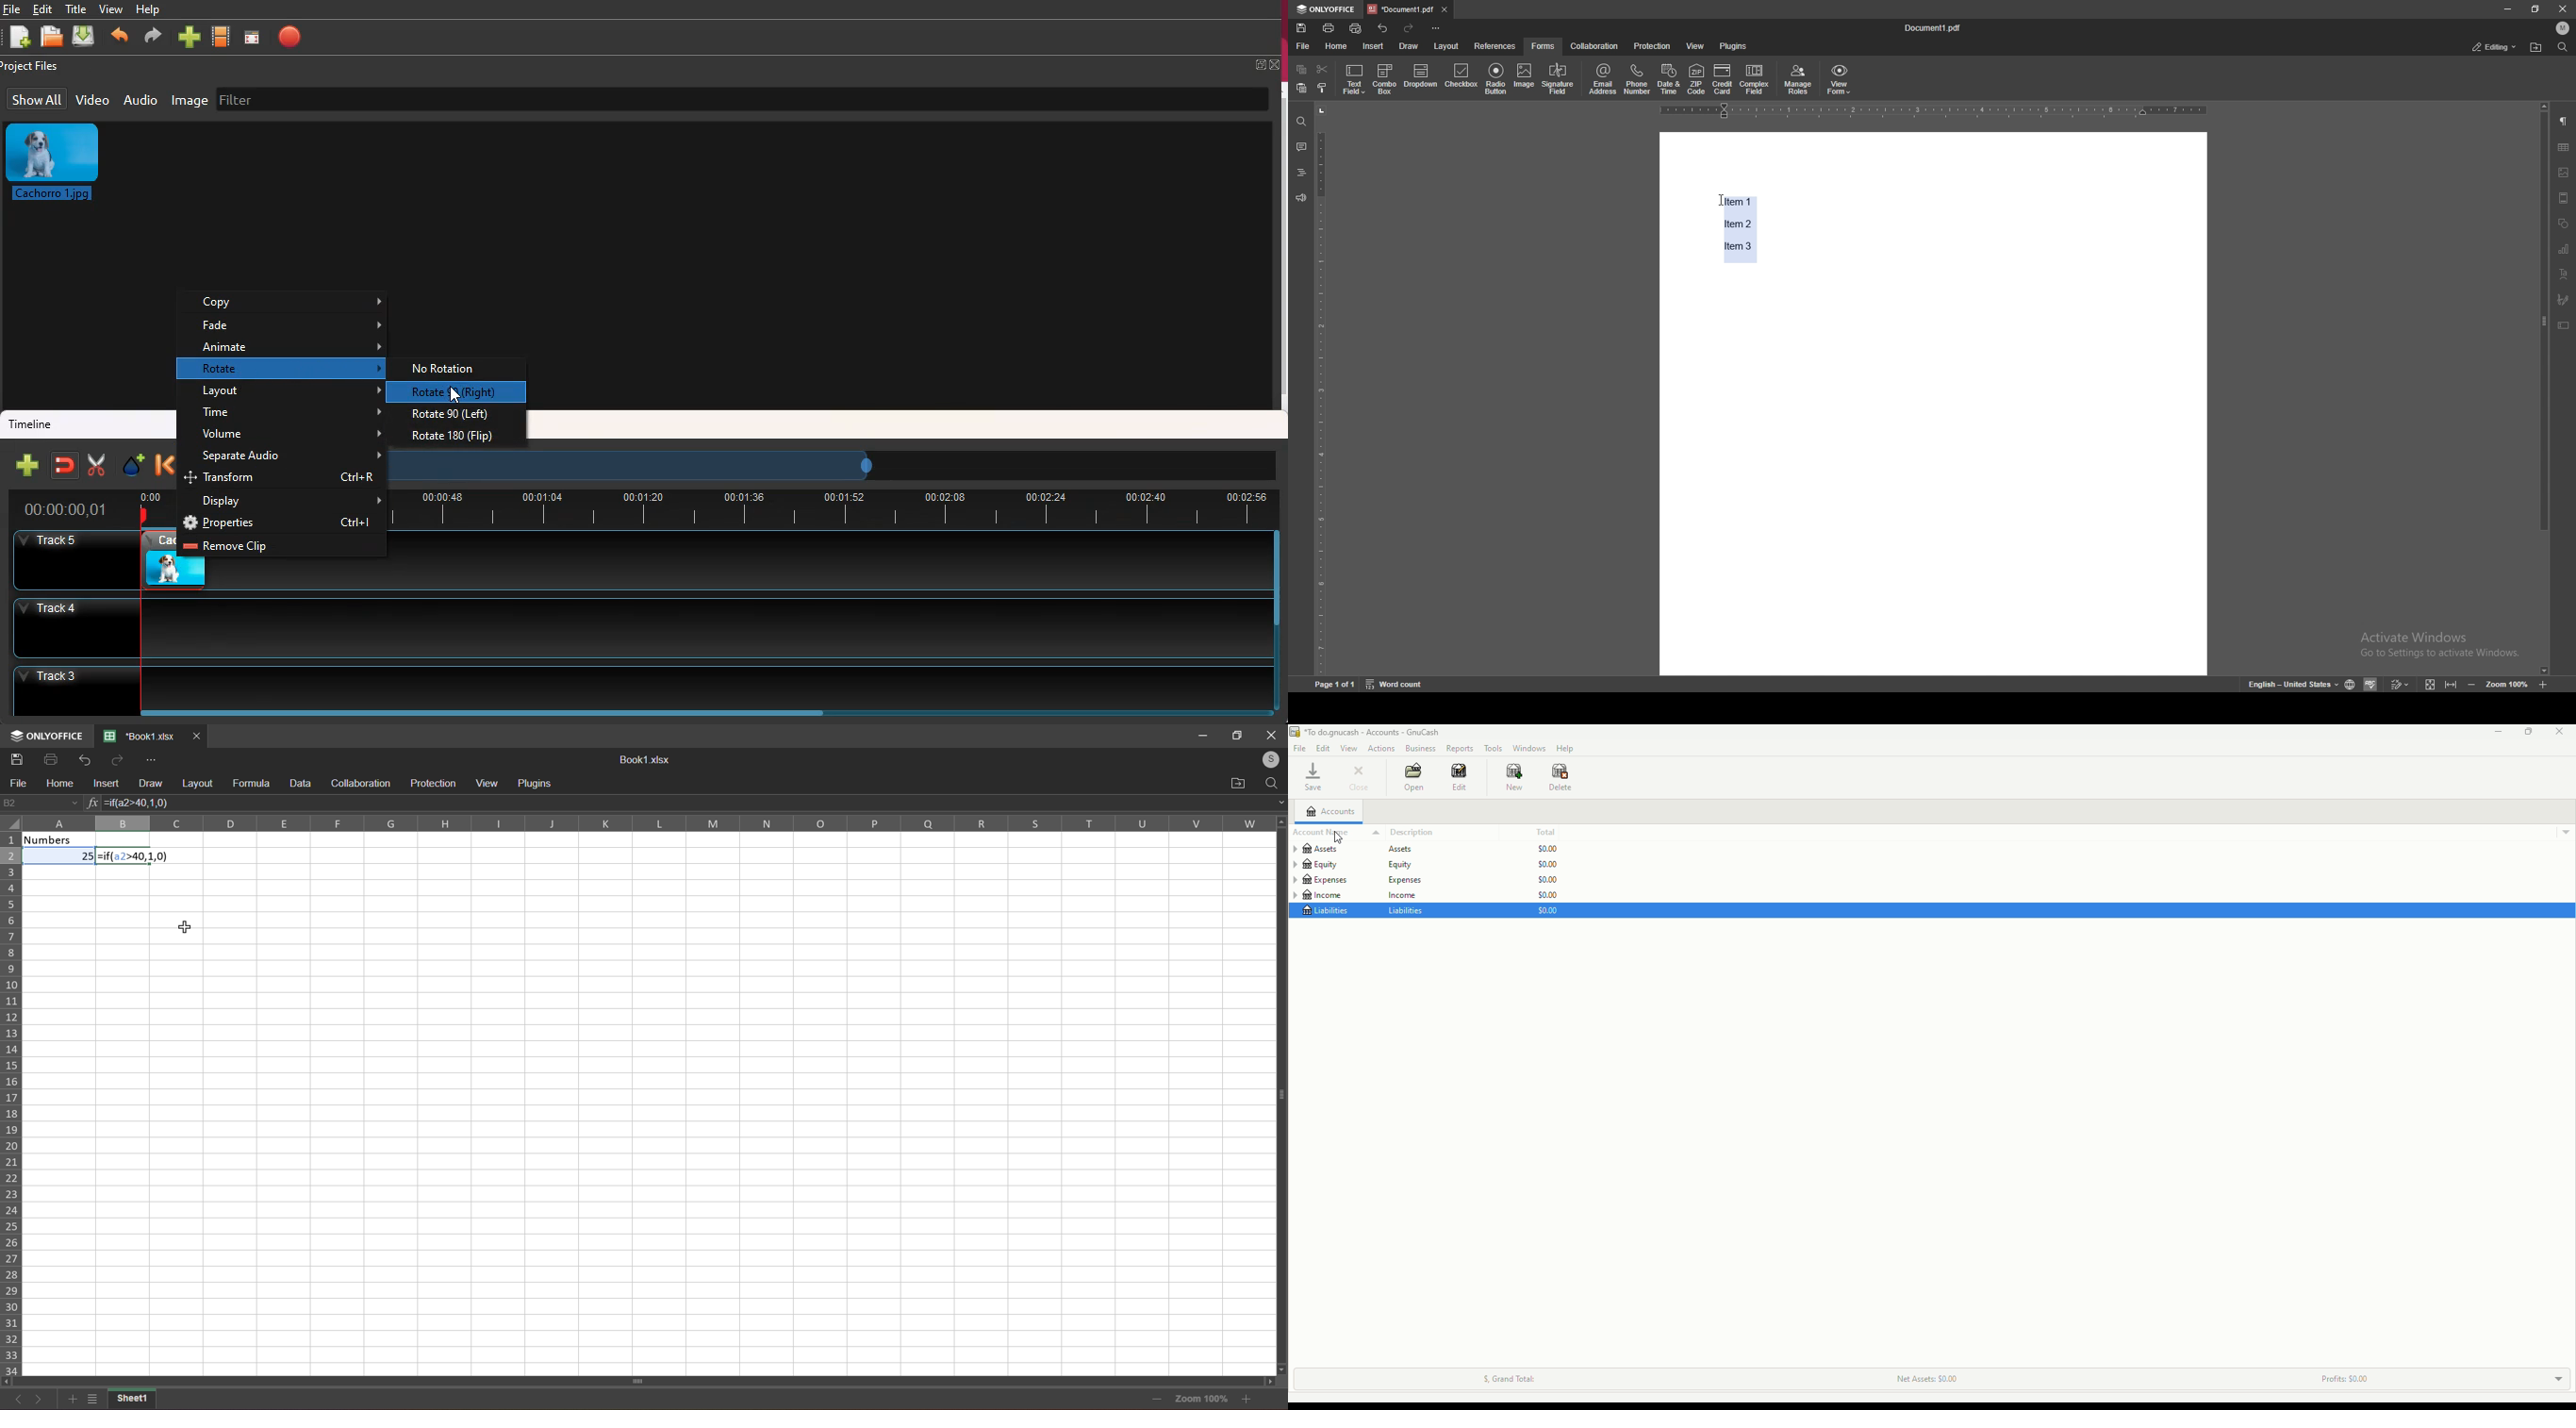 The image size is (2576, 1428). Describe the element at coordinates (1323, 70) in the screenshot. I see `cut` at that location.